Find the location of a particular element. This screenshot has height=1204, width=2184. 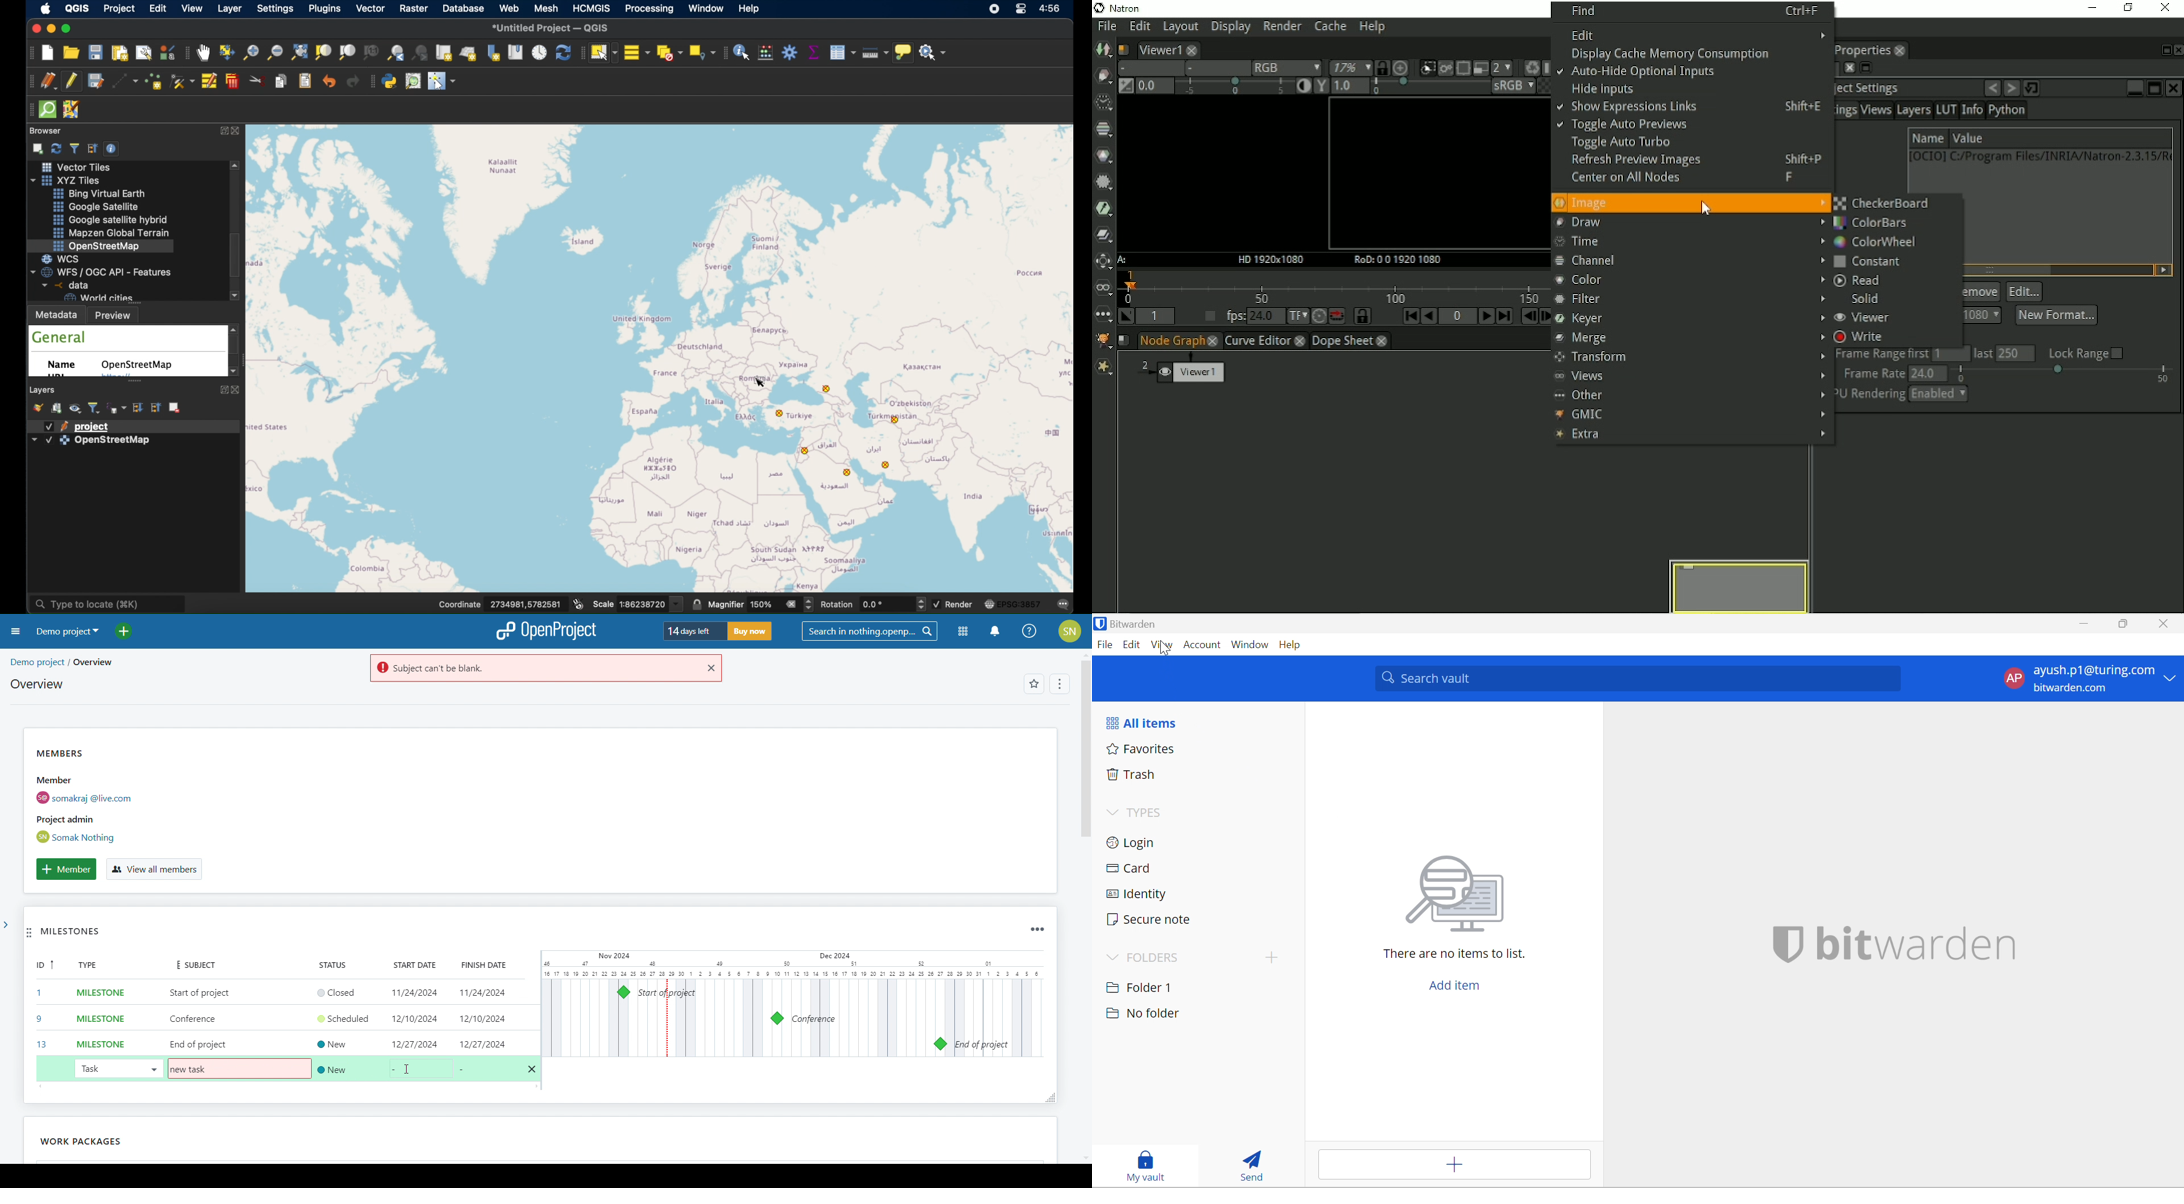

phase is located at coordinates (118, 1140).